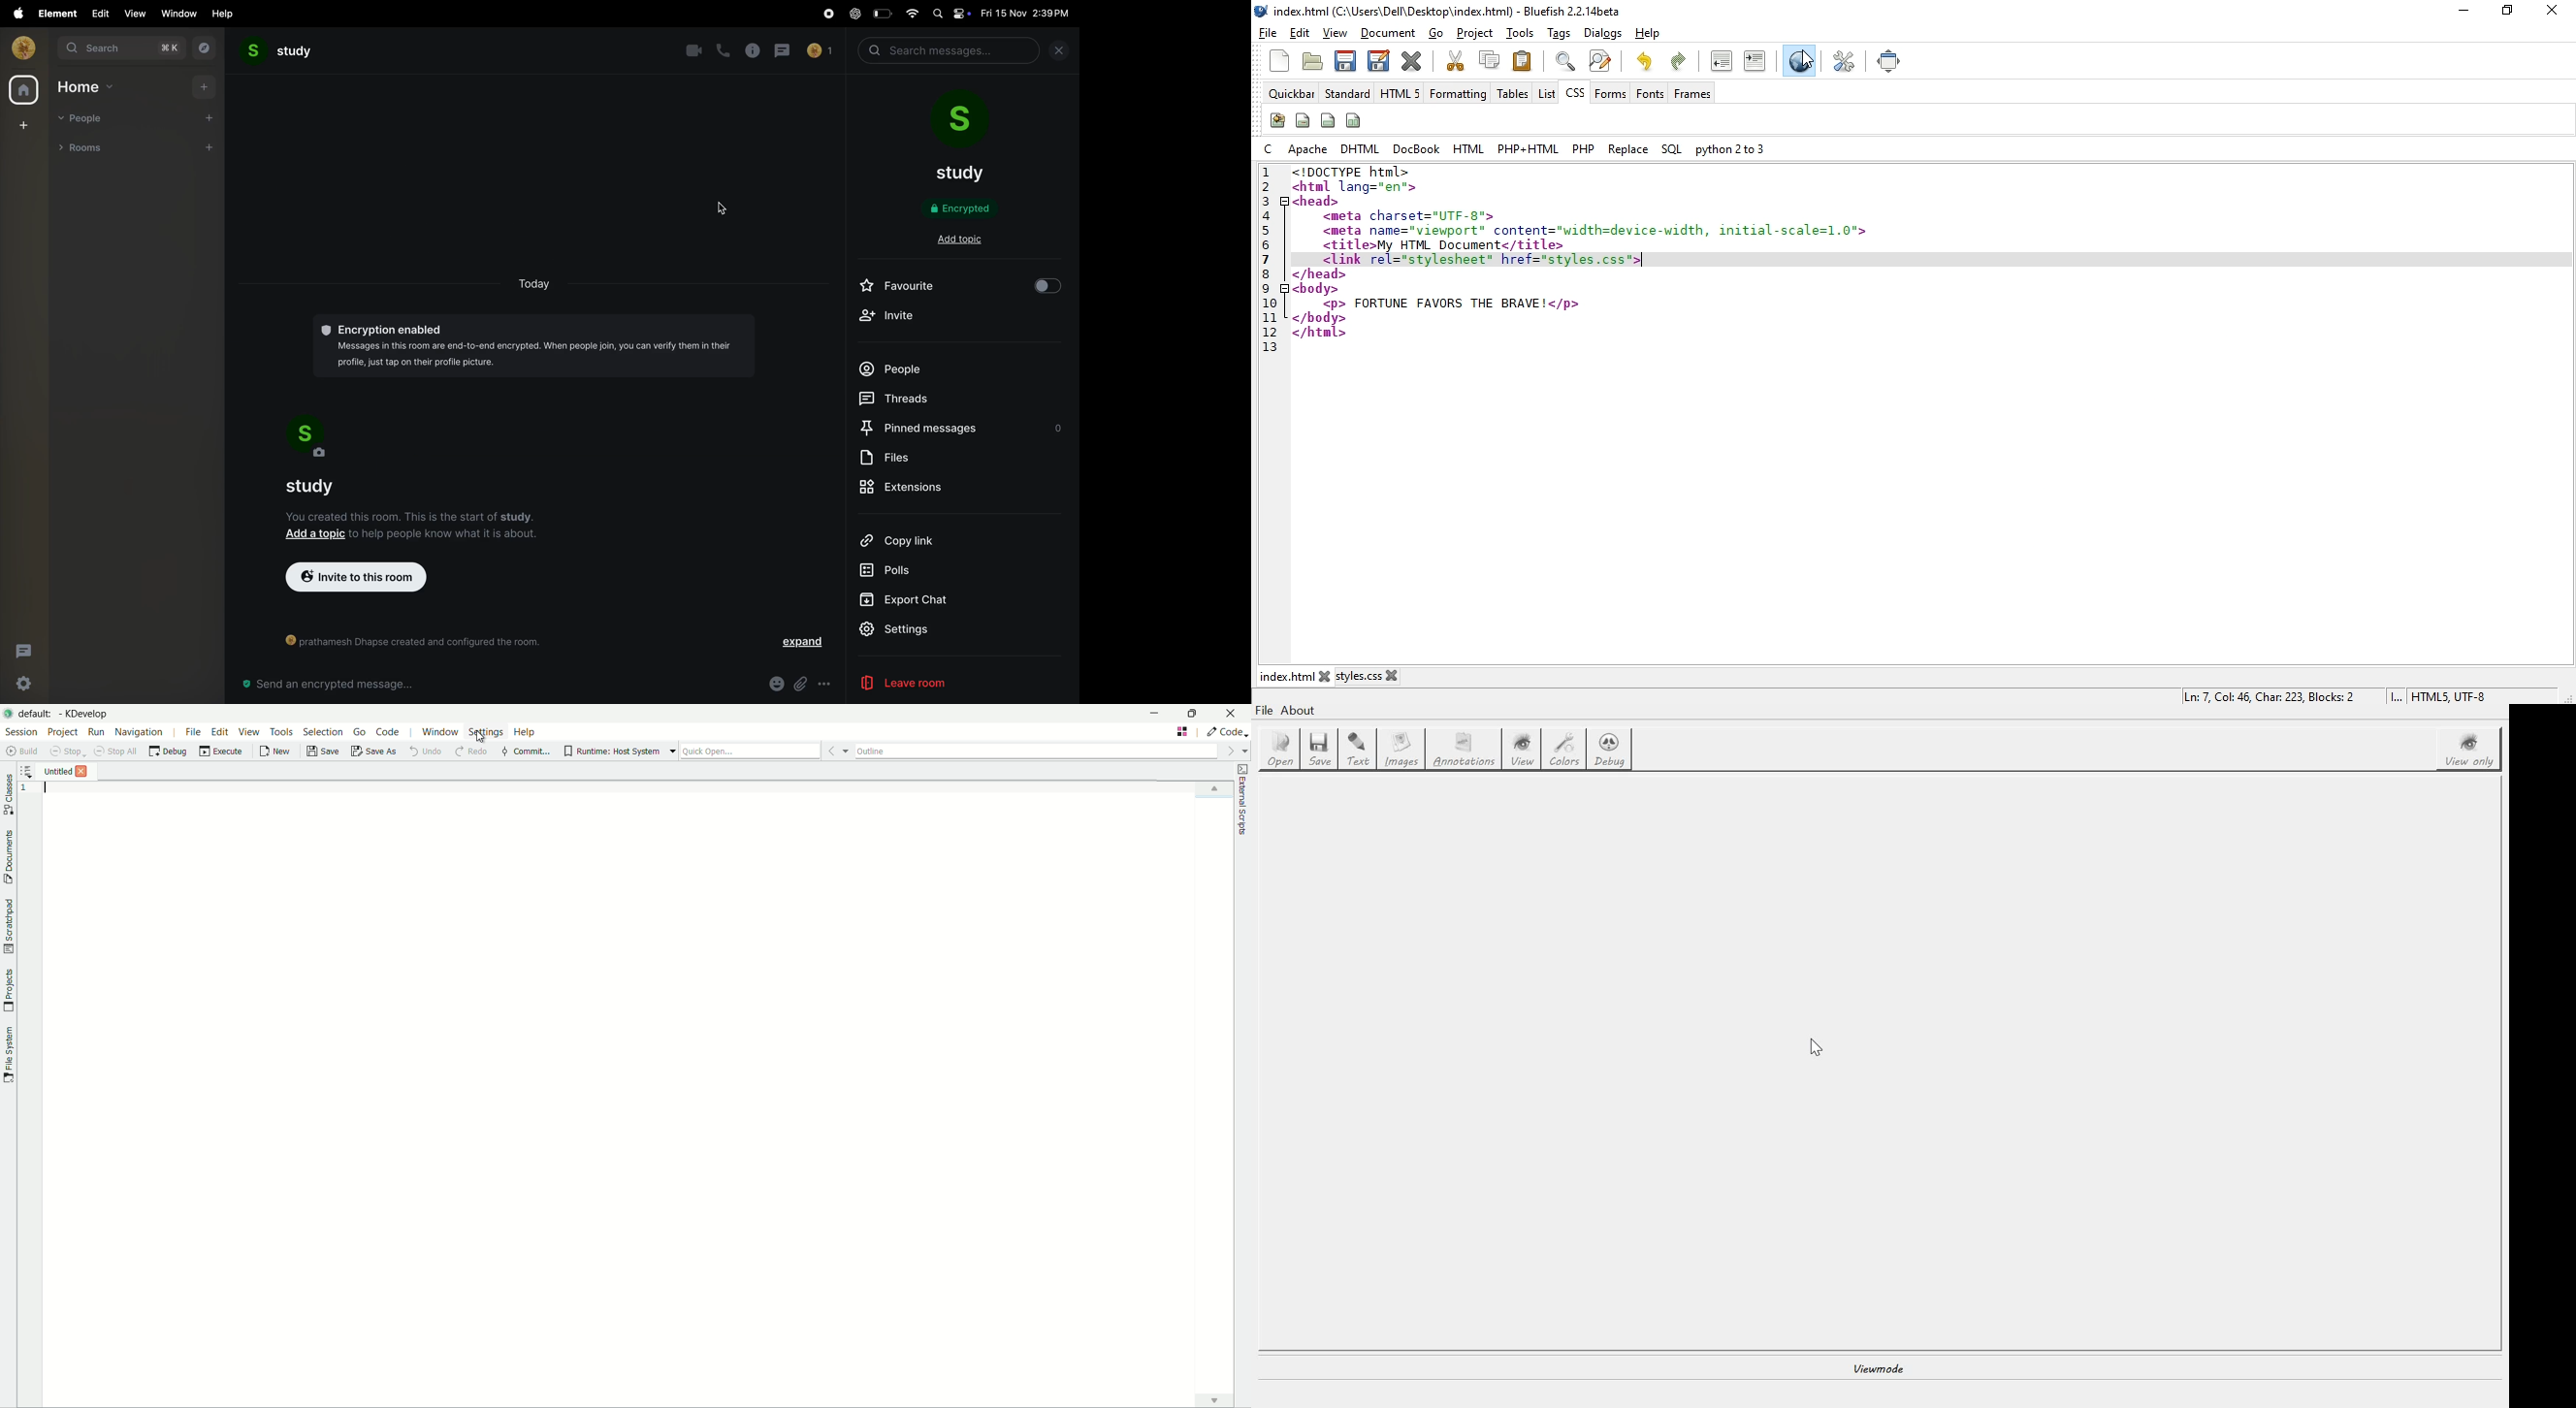 The height and width of the screenshot is (1428, 2576). What do you see at coordinates (55, 13) in the screenshot?
I see `element menu` at bounding box center [55, 13].